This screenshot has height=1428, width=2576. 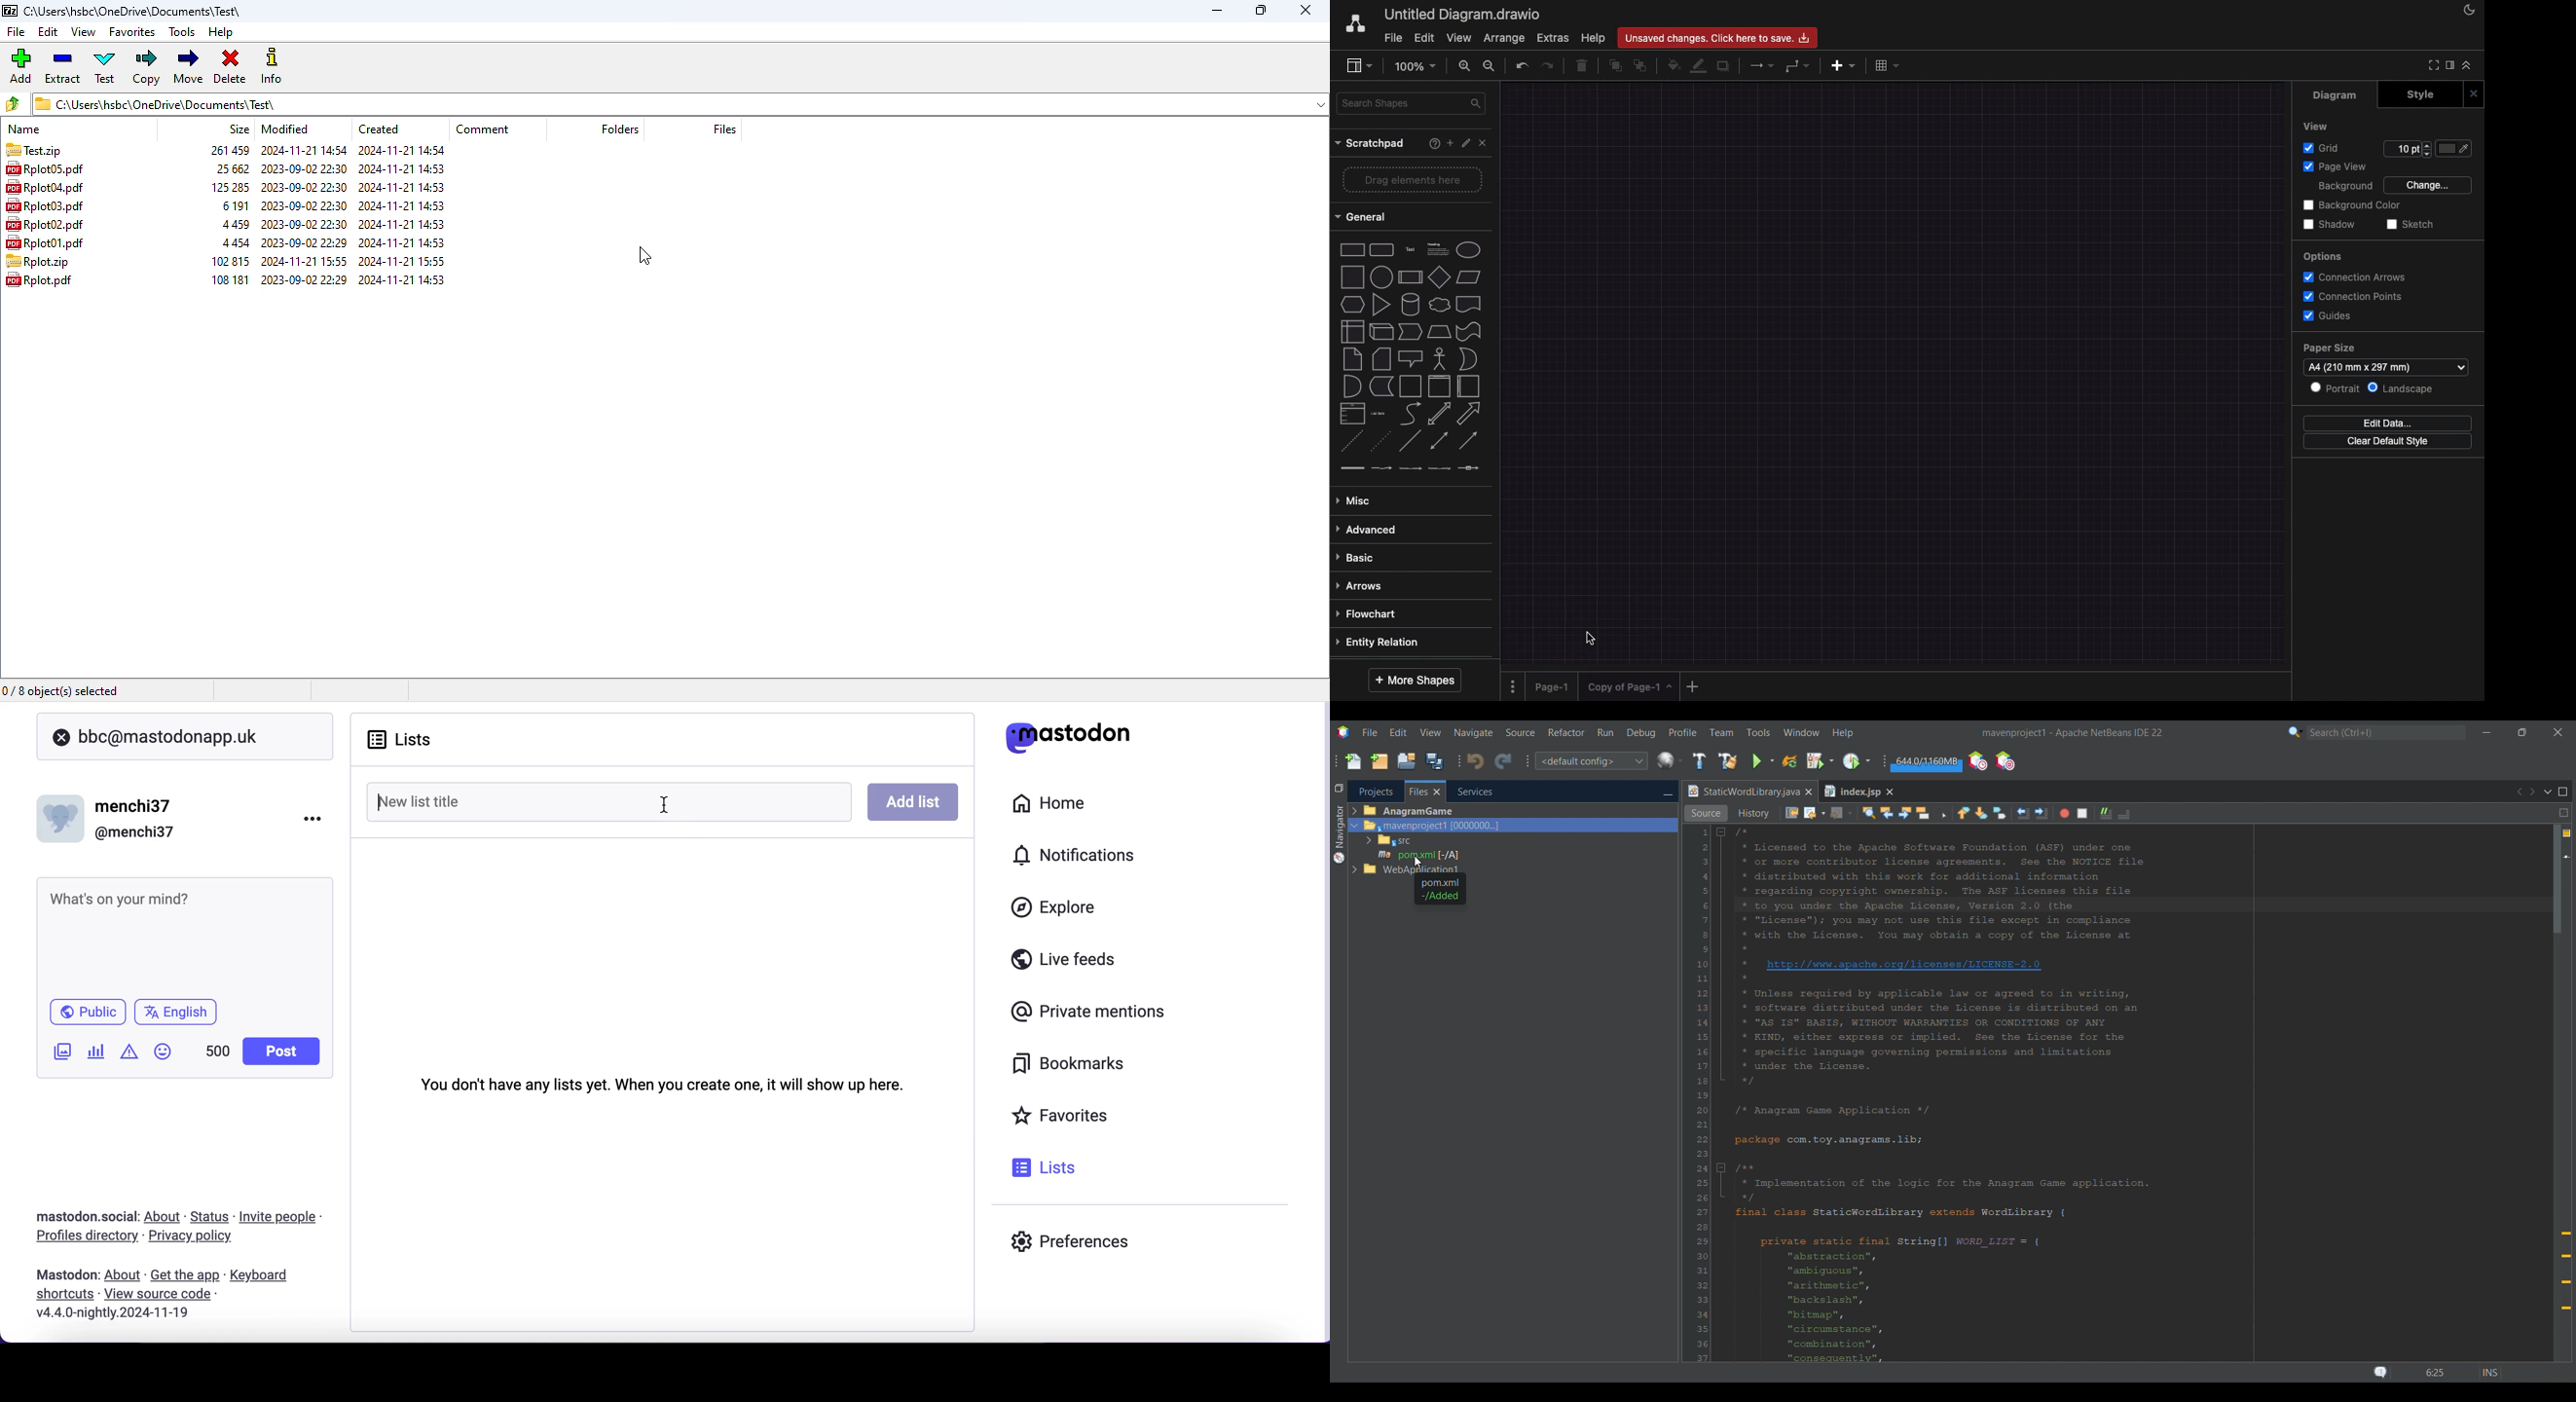 What do you see at coordinates (1410, 468) in the screenshot?
I see `connector with 2 labels` at bounding box center [1410, 468].